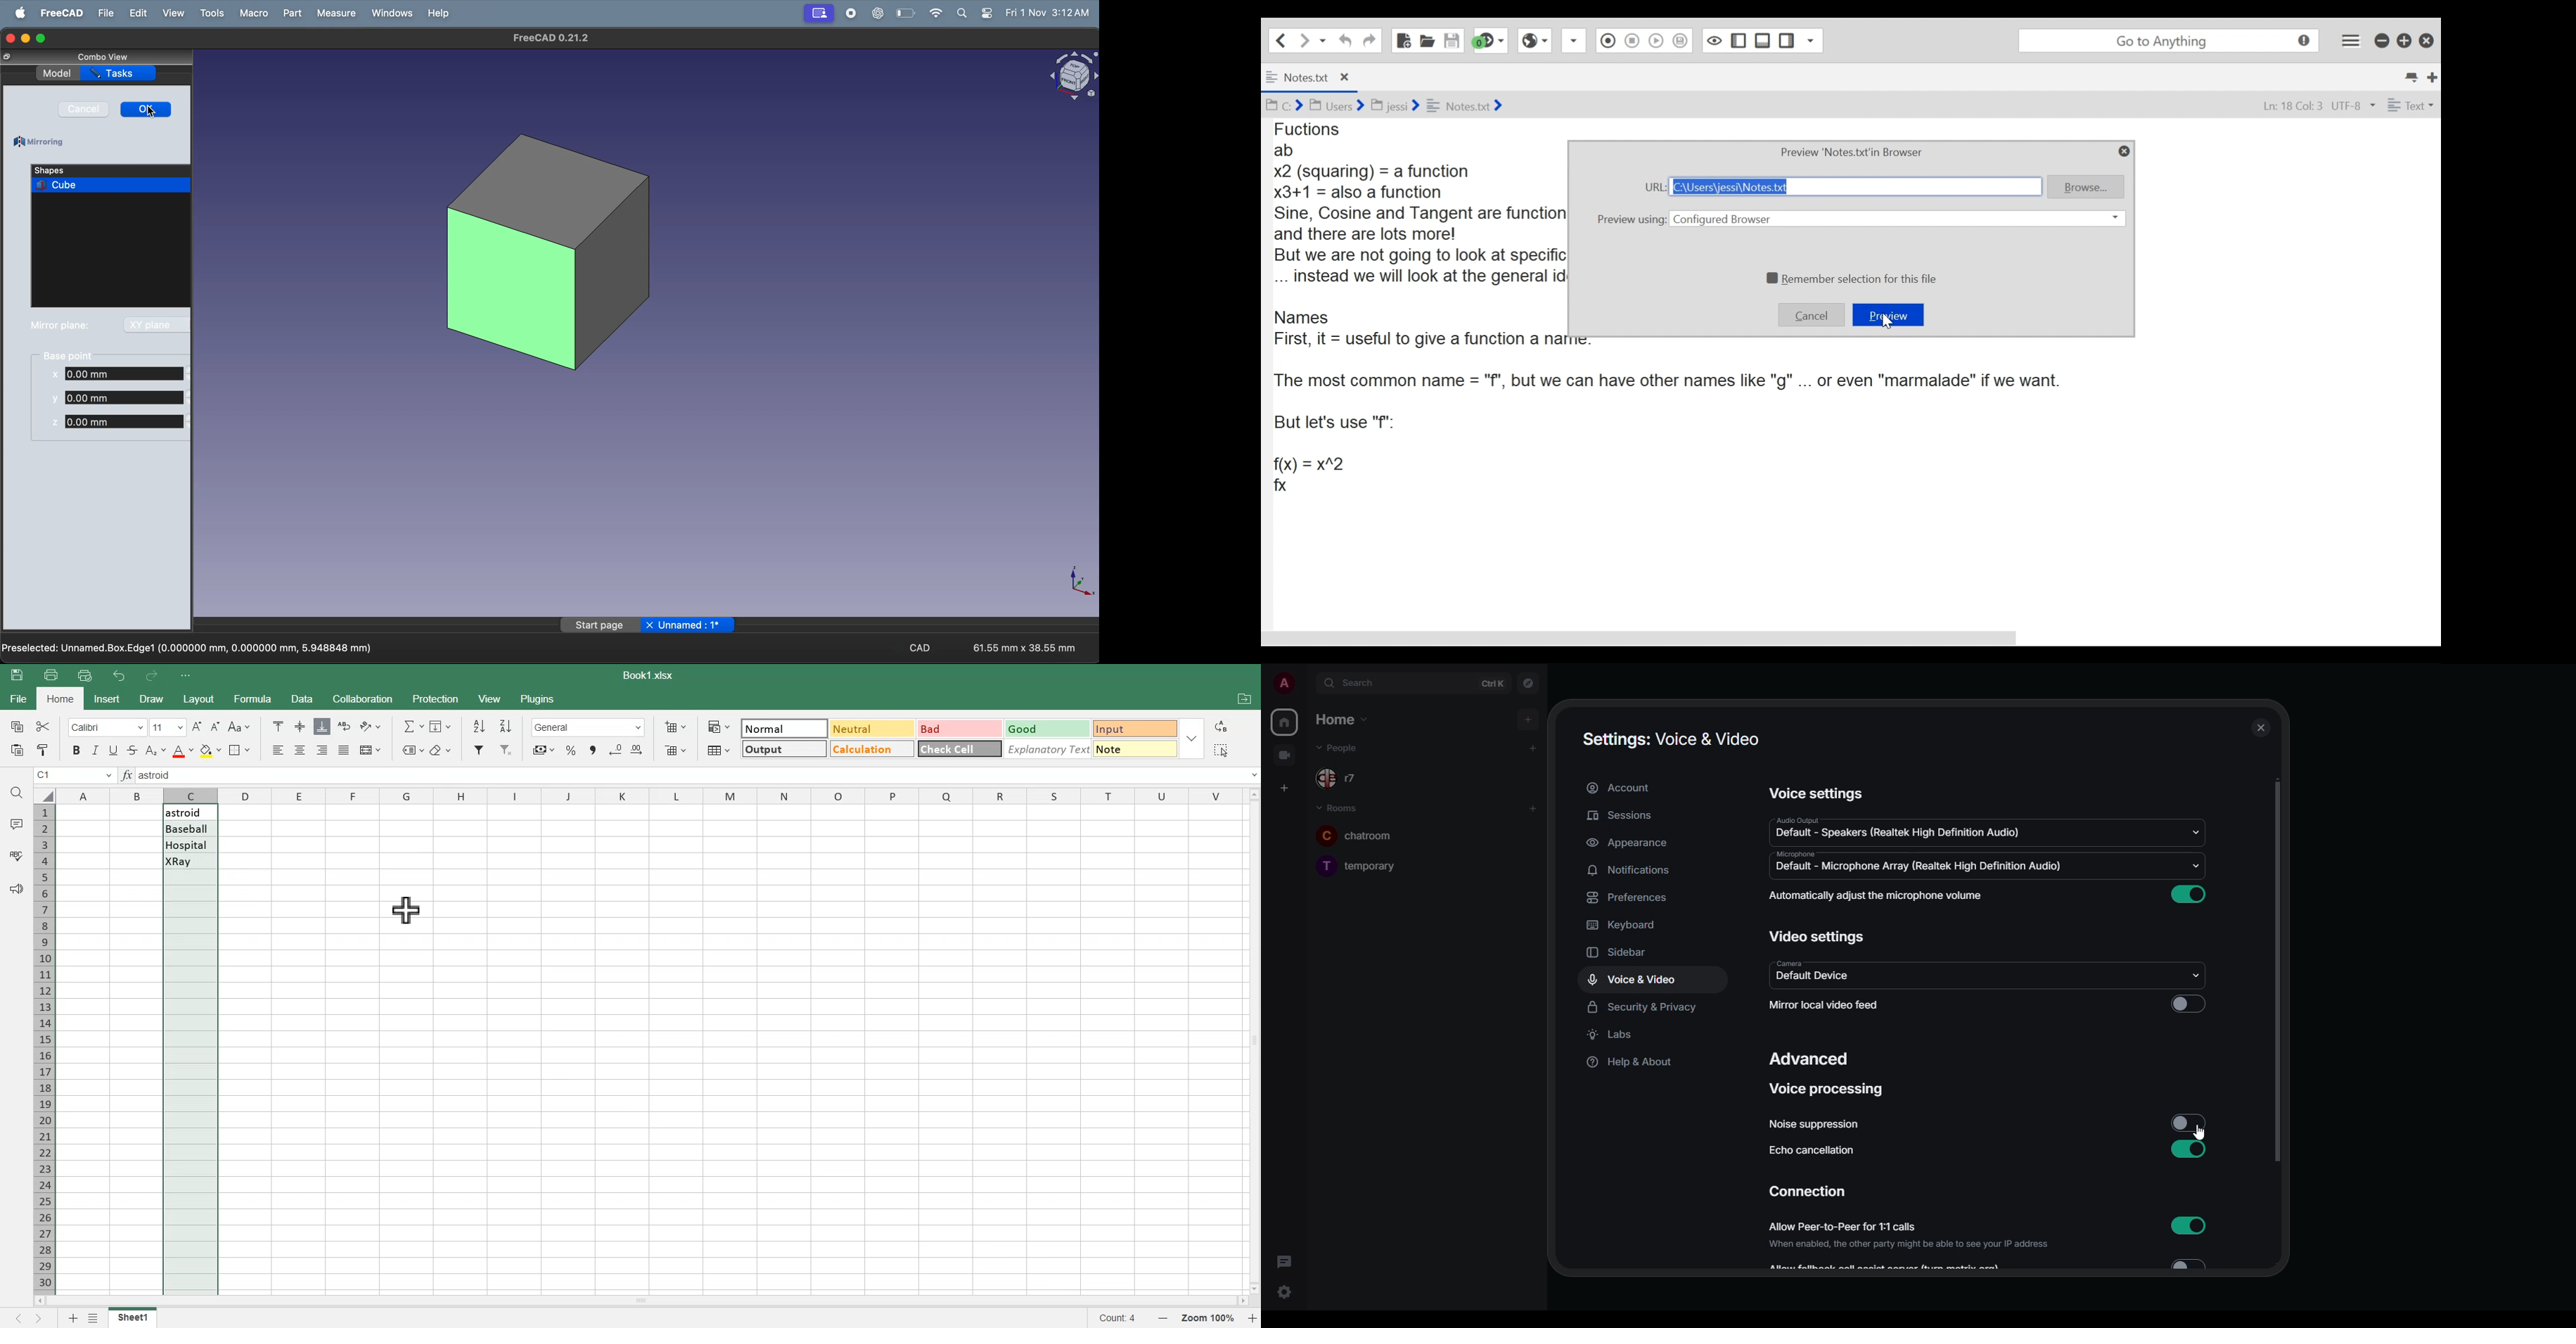 Image resolution: width=2576 pixels, height=1344 pixels. What do you see at coordinates (1343, 720) in the screenshot?
I see `home` at bounding box center [1343, 720].